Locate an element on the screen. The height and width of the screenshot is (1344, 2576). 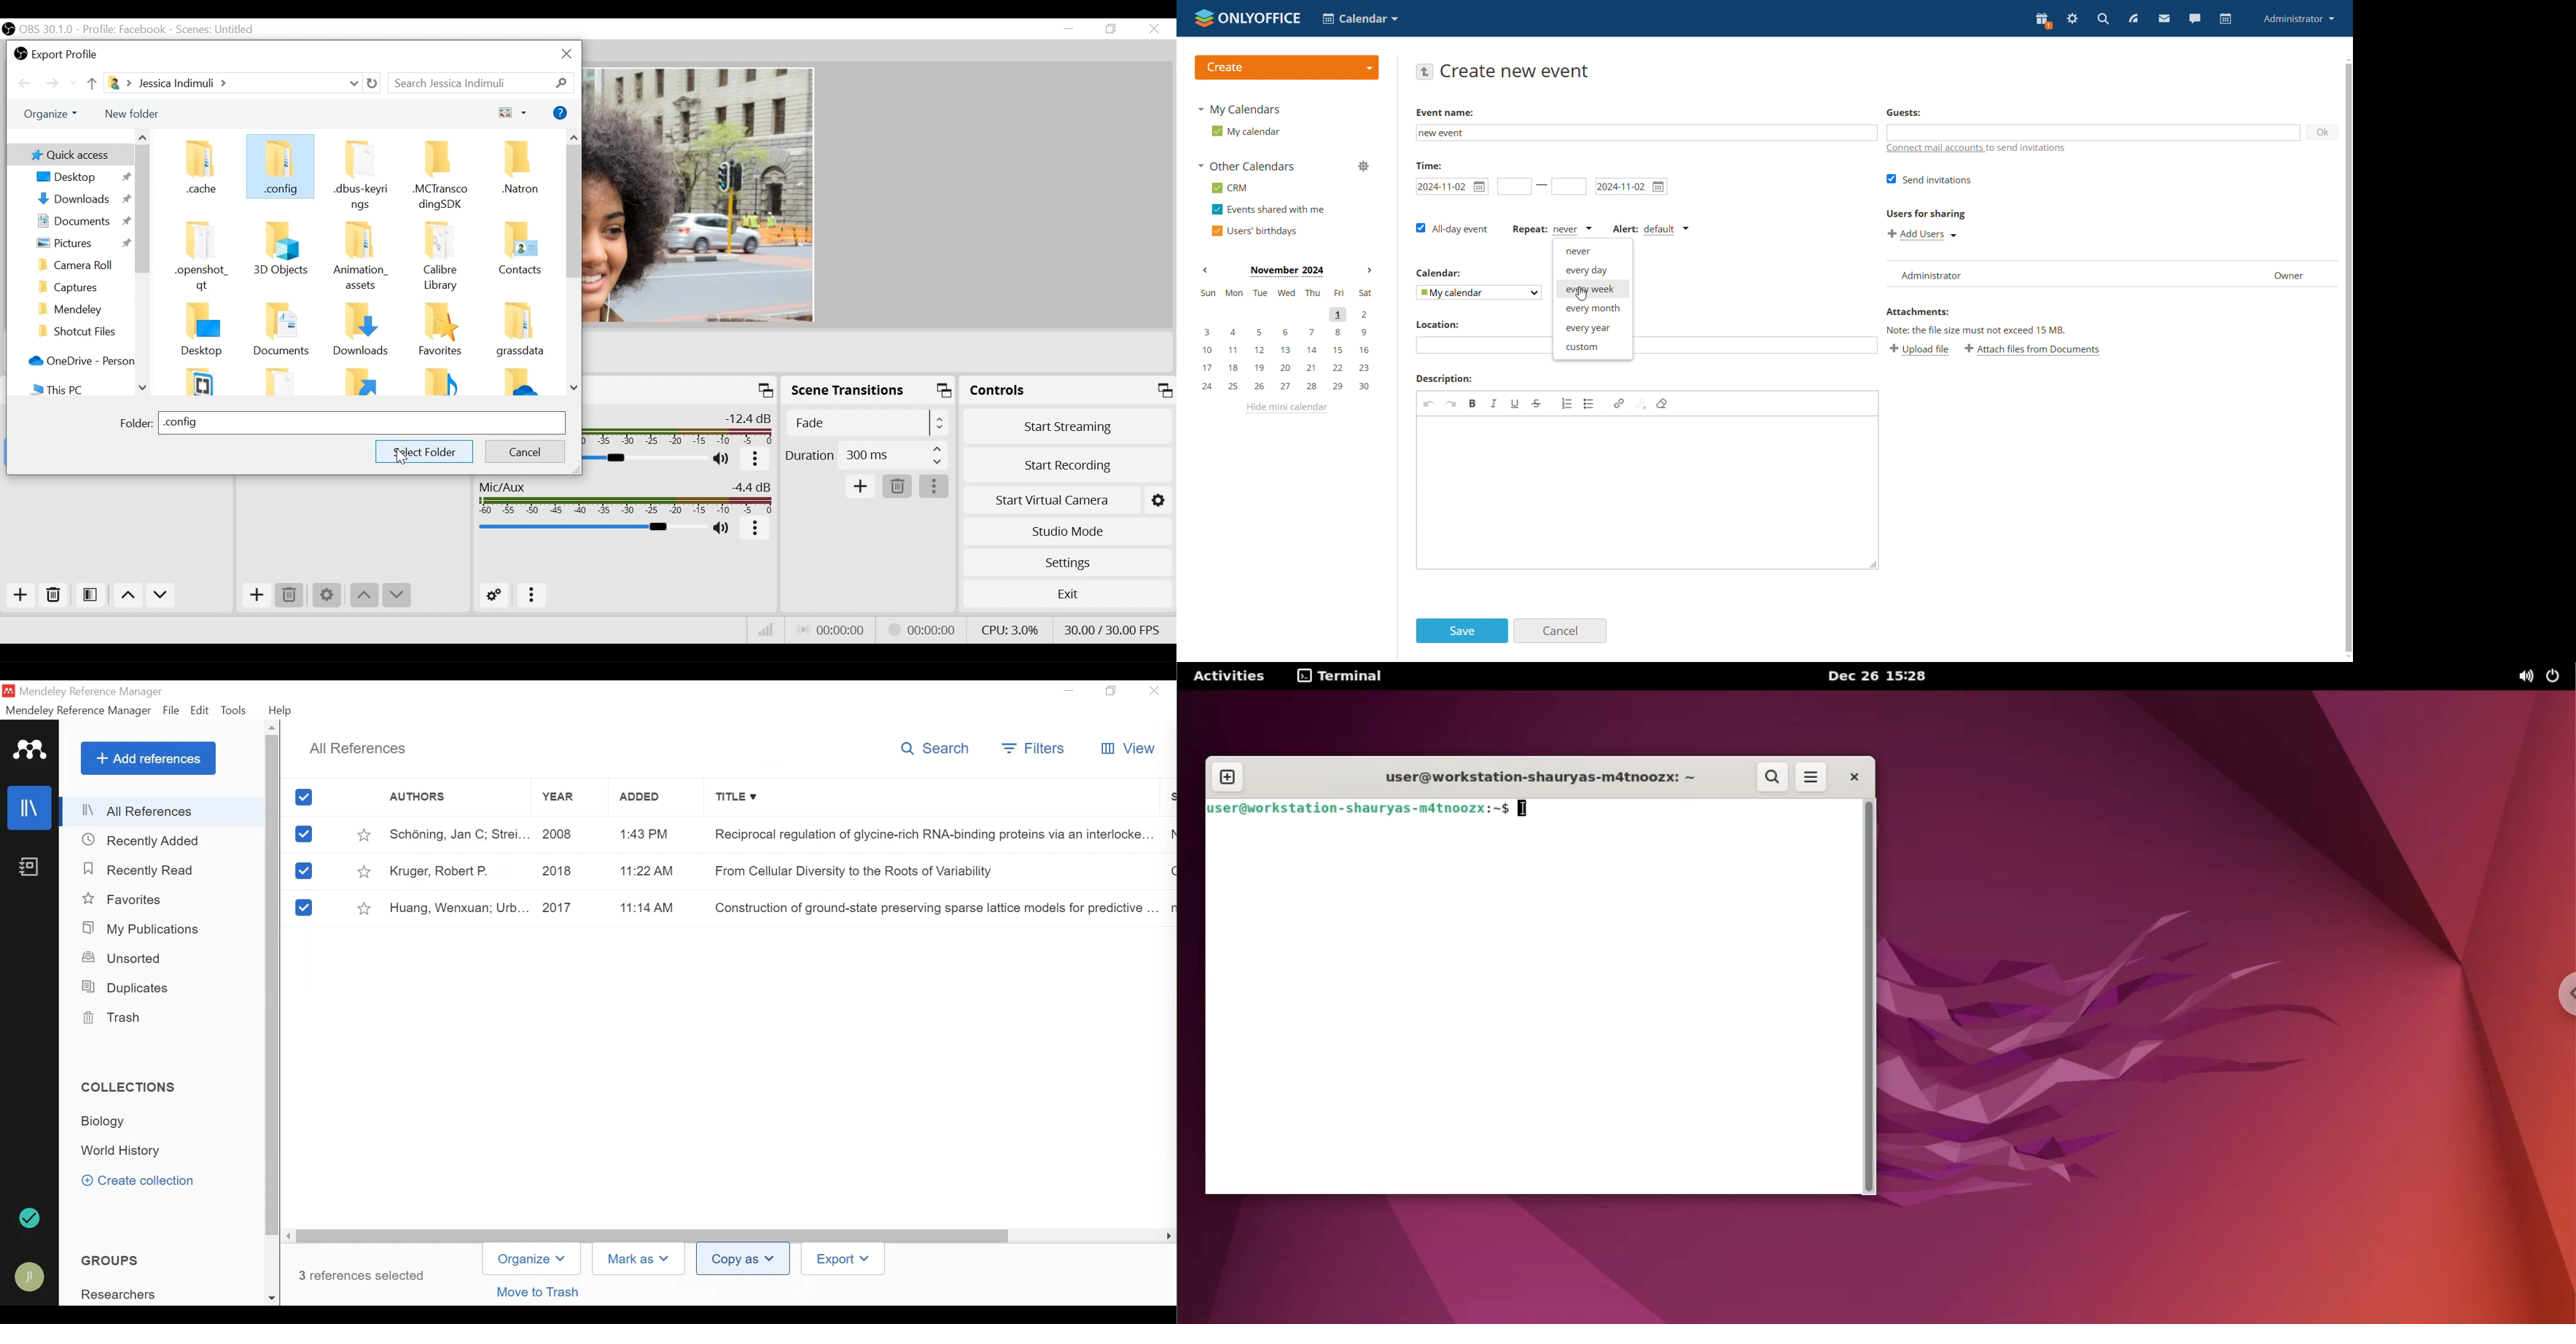
Folder is located at coordinates (279, 169).